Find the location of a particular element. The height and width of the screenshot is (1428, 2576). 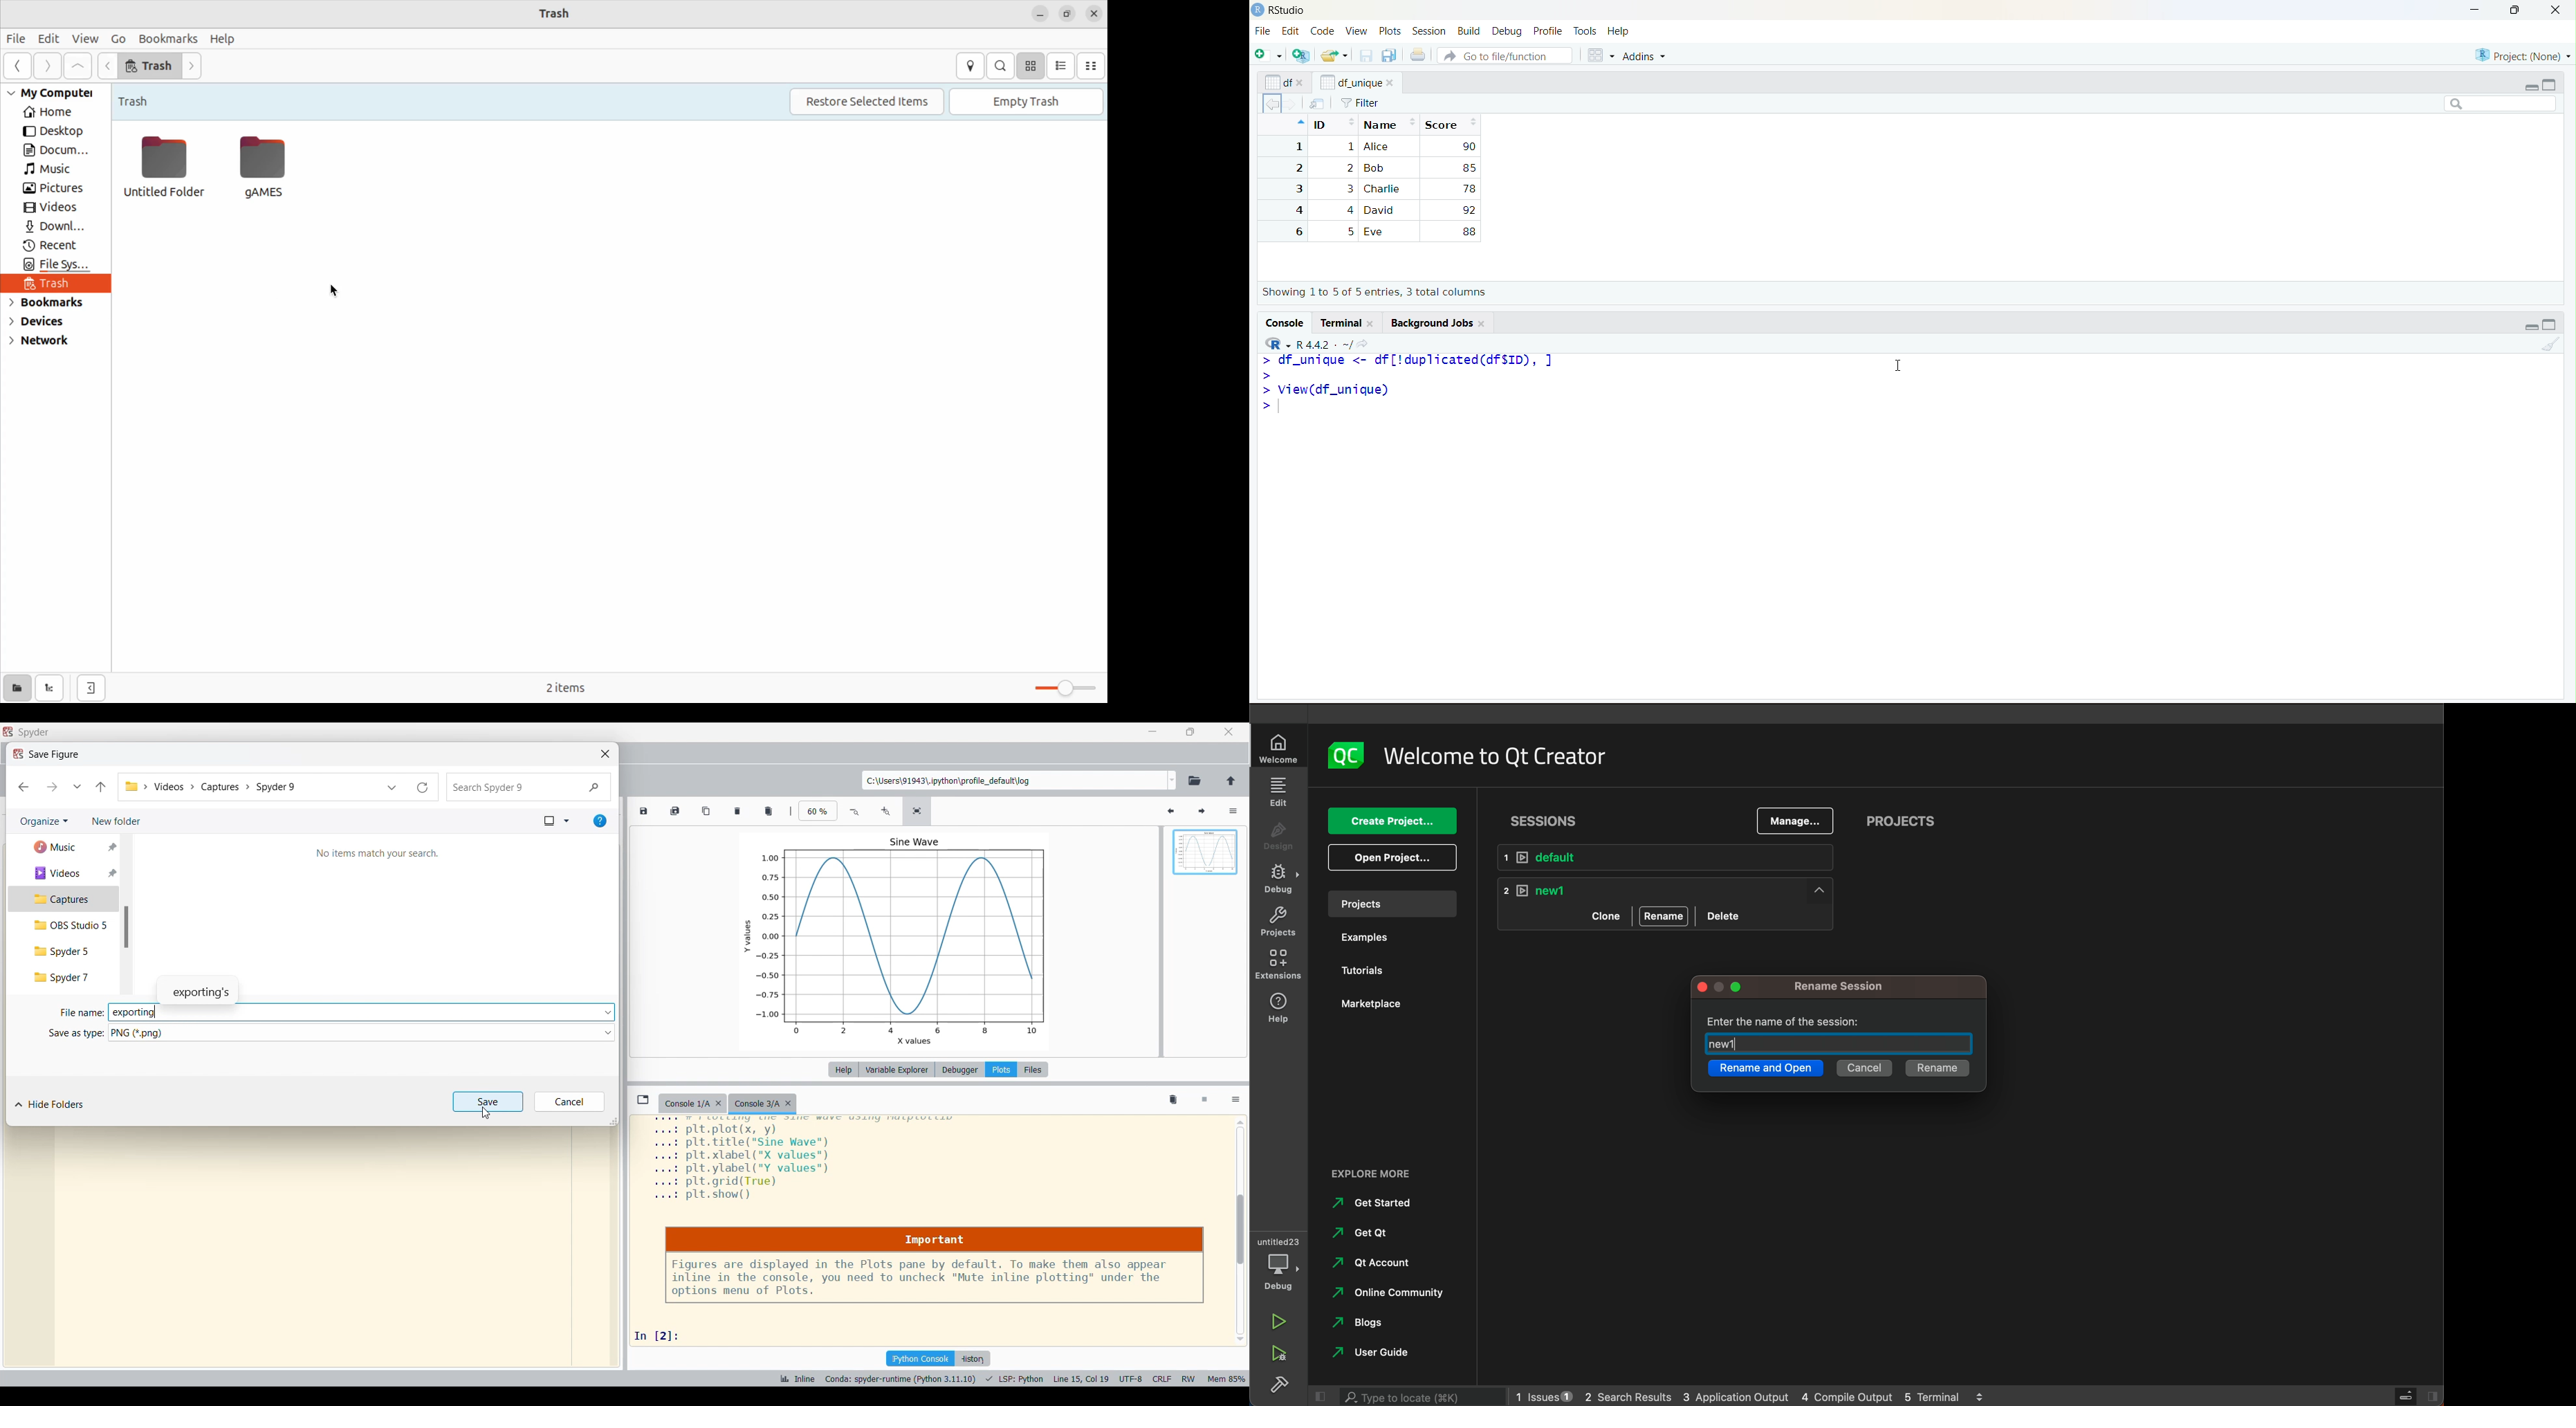

2 is located at coordinates (1297, 168).